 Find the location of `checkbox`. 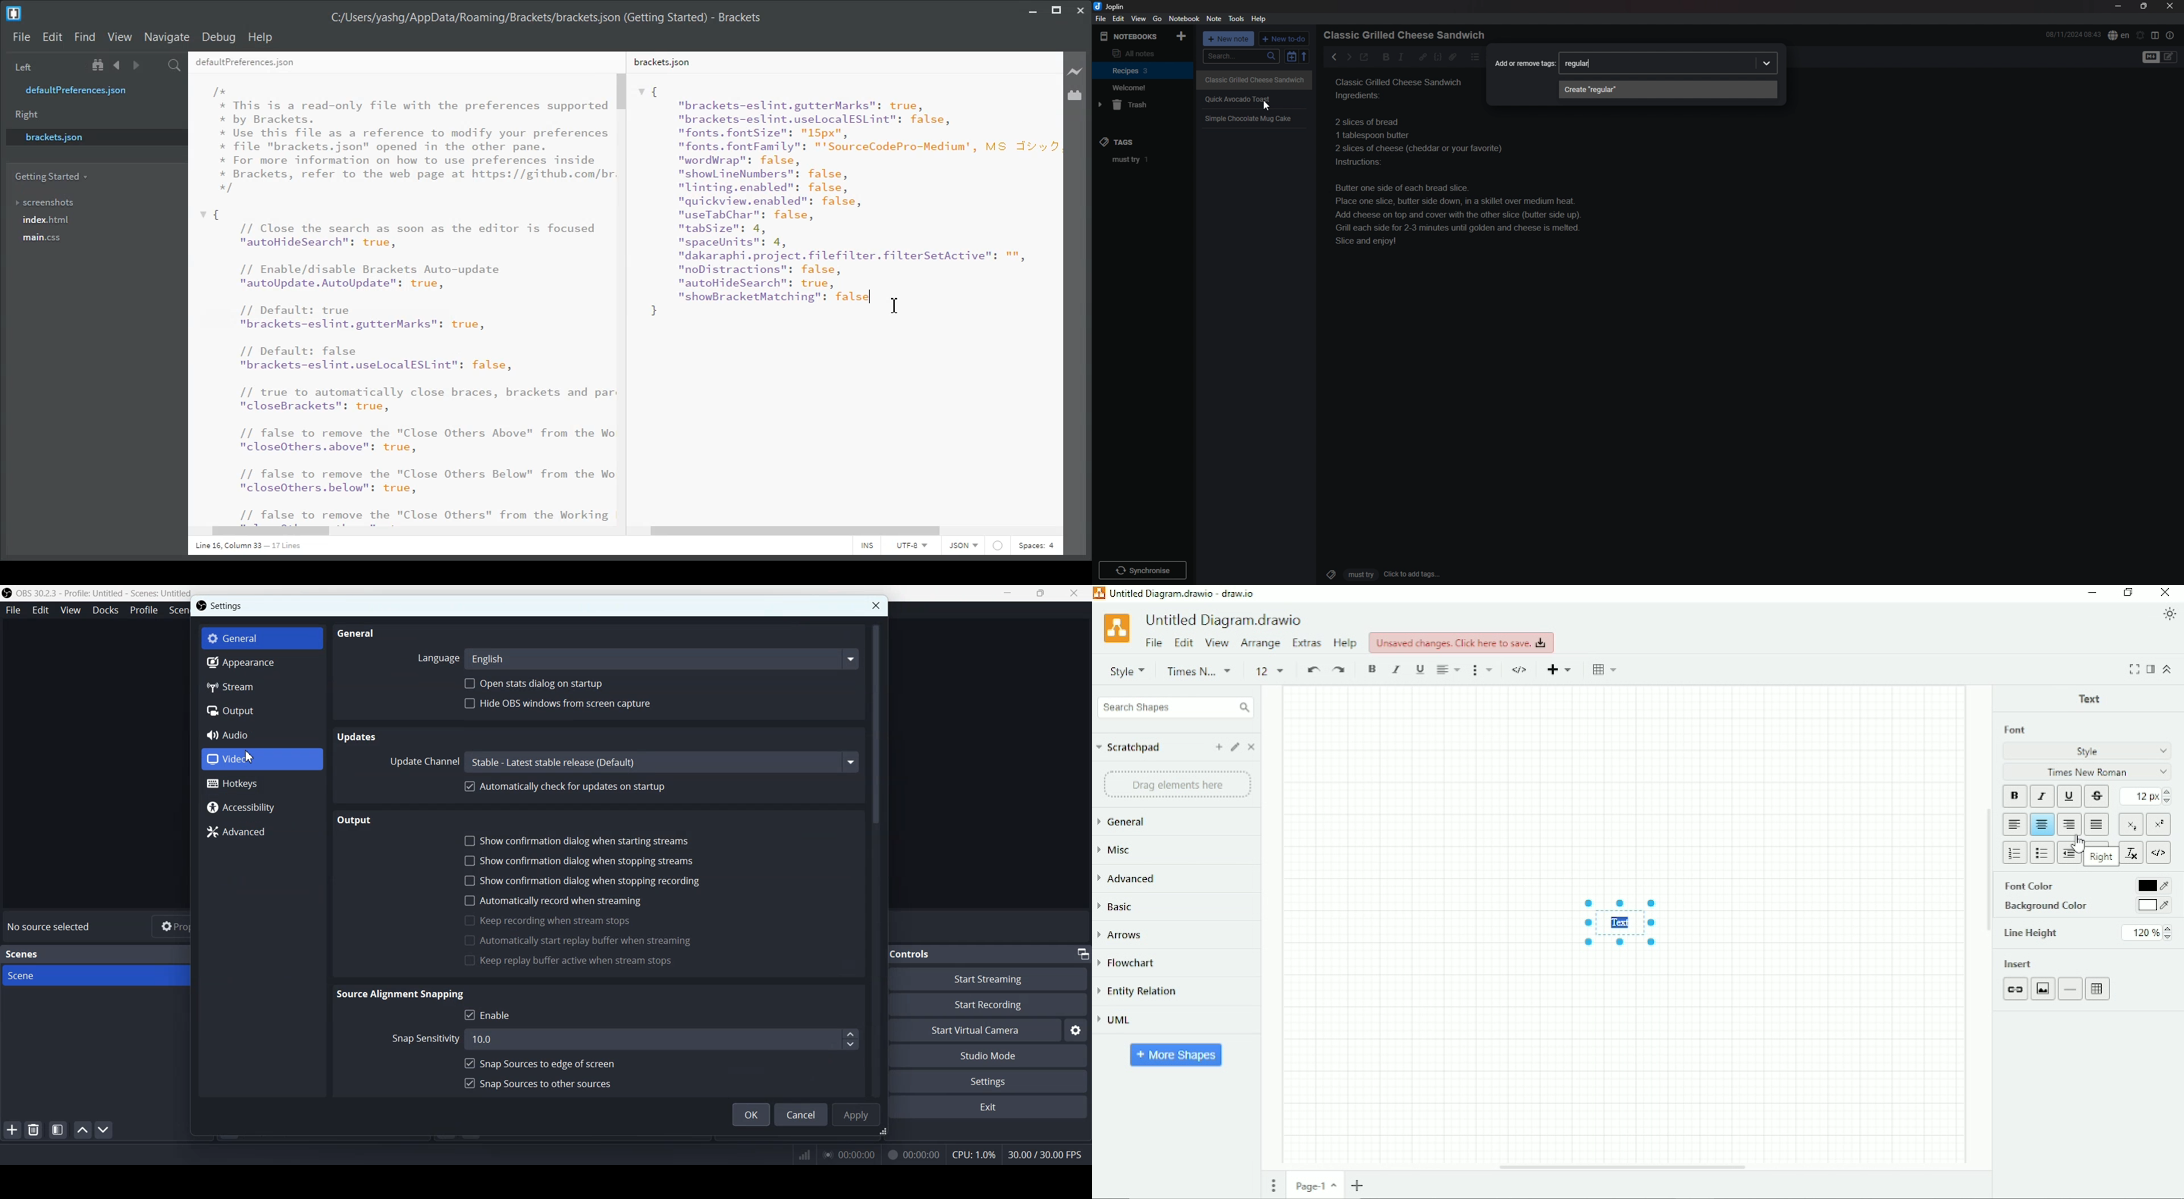

checkbox is located at coordinates (468, 881).